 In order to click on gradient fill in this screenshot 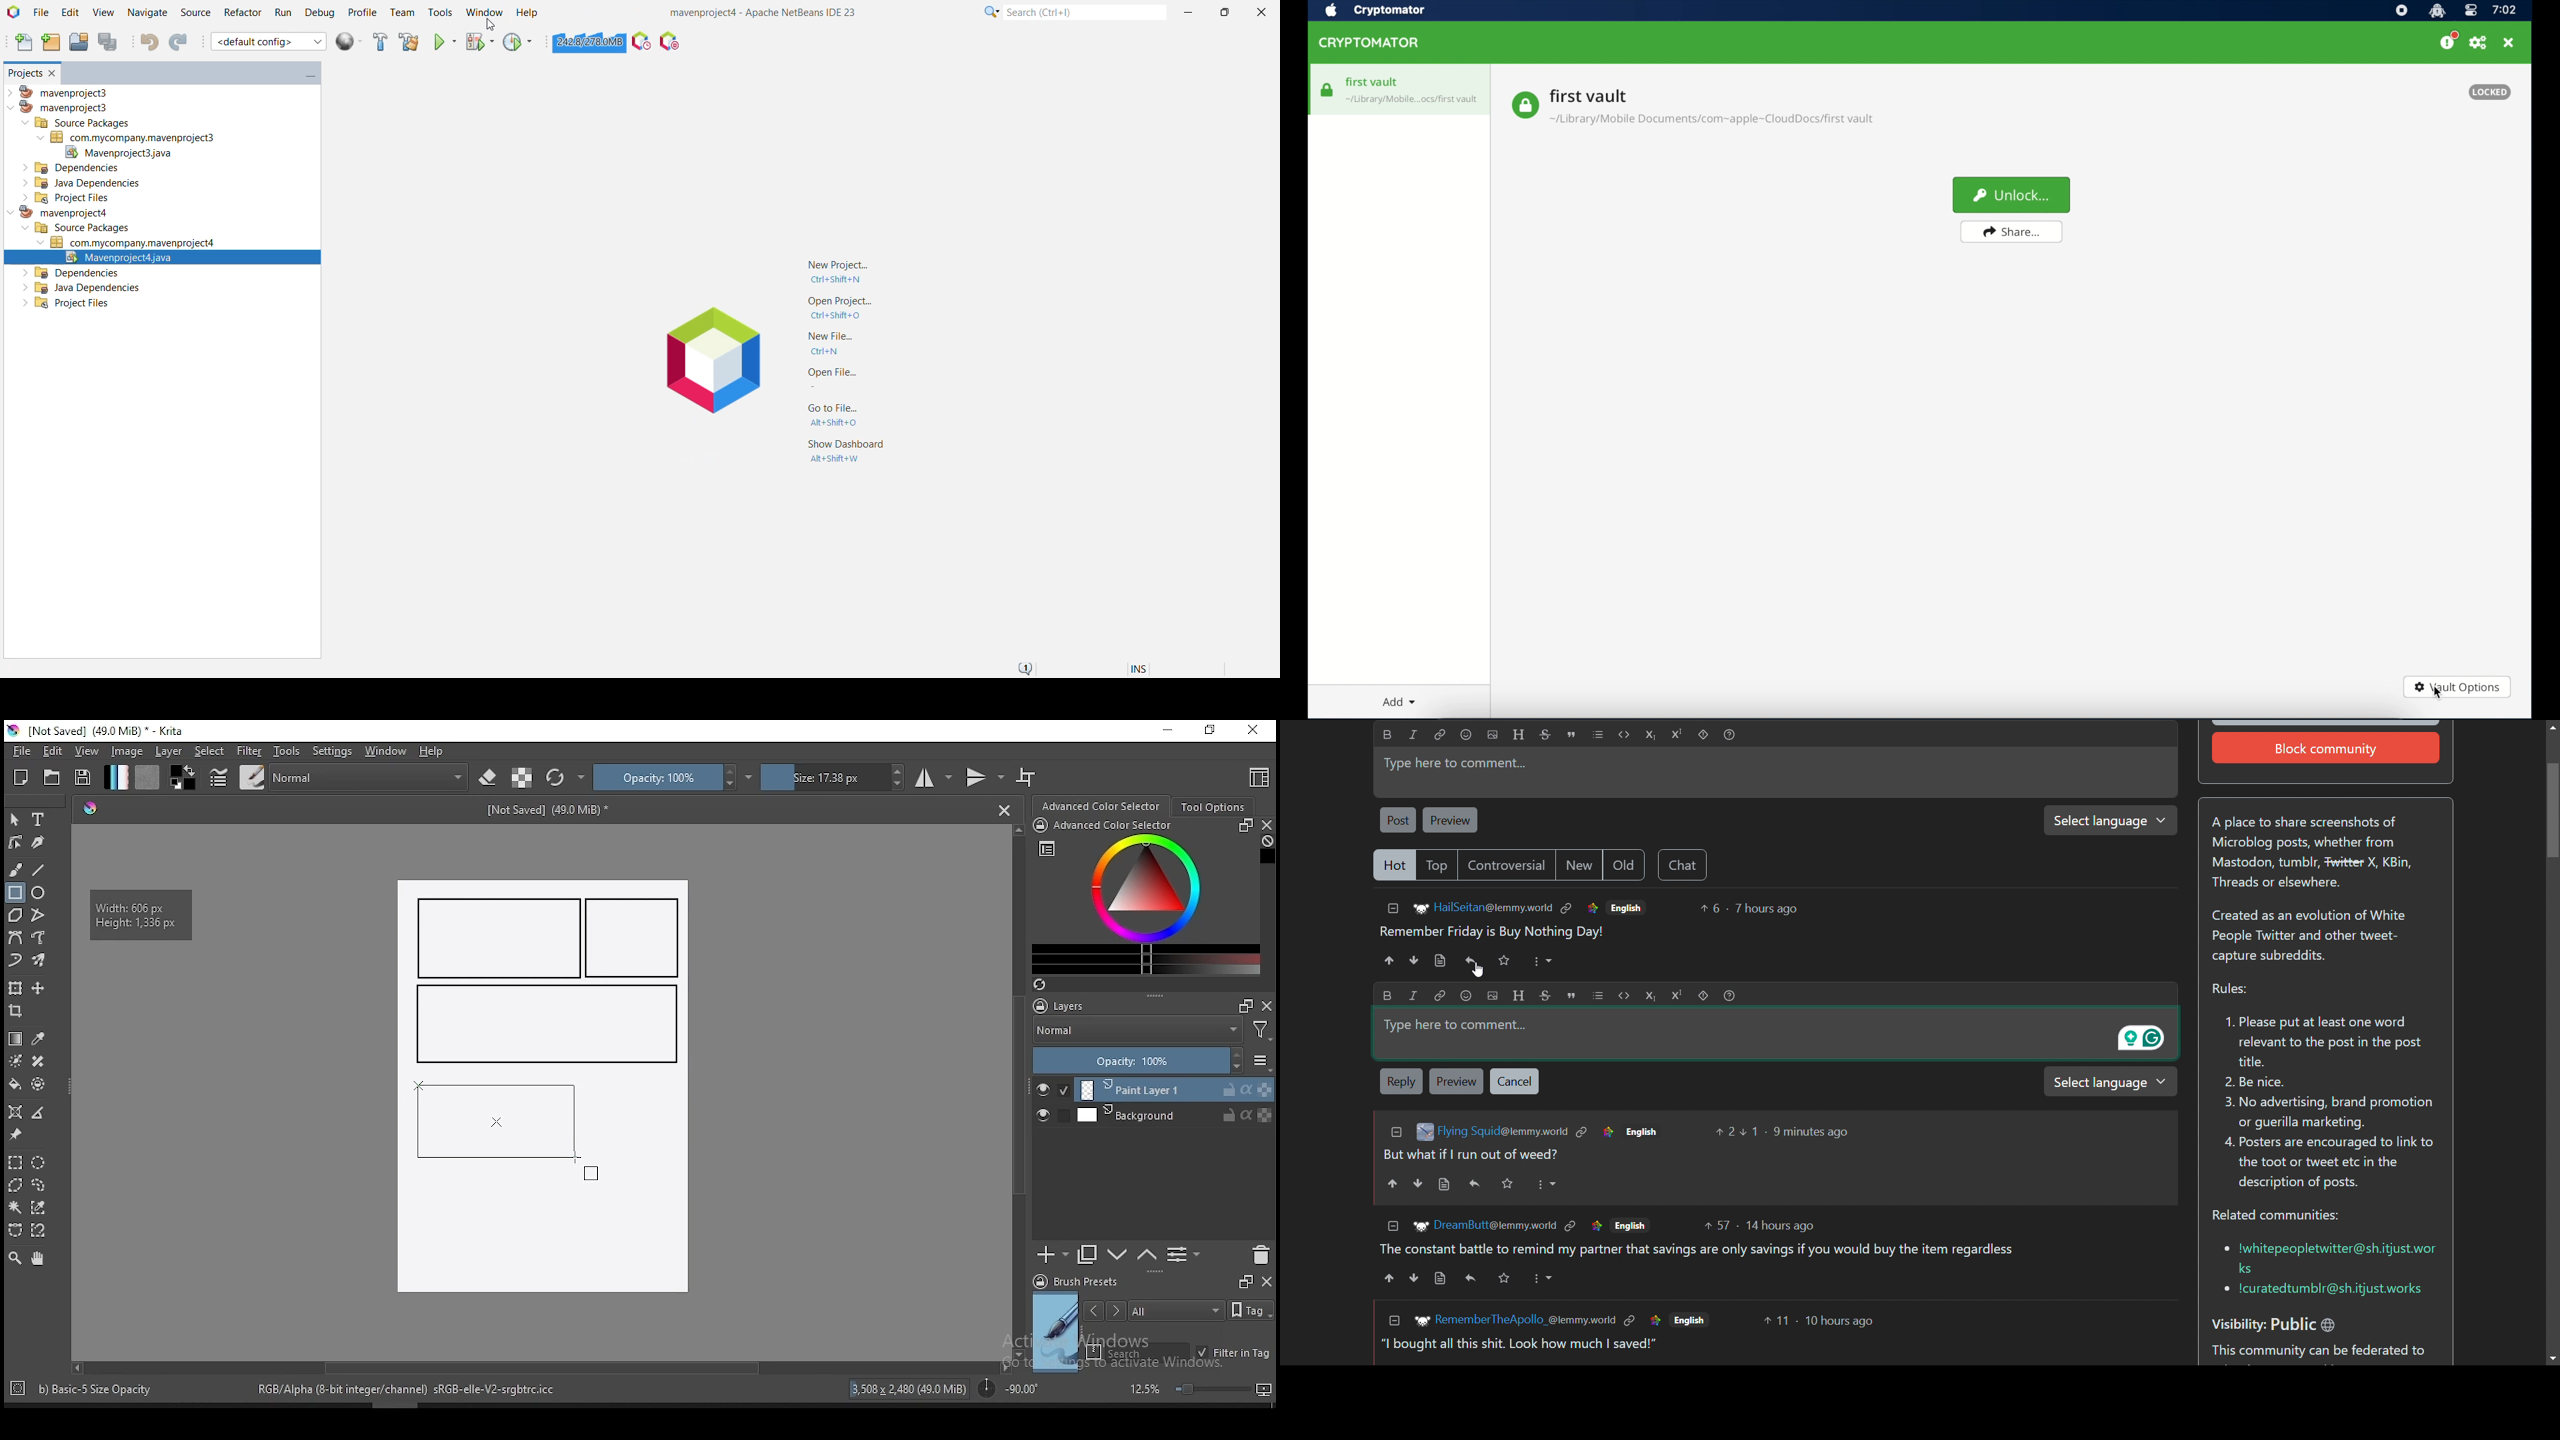, I will do `click(116, 777)`.